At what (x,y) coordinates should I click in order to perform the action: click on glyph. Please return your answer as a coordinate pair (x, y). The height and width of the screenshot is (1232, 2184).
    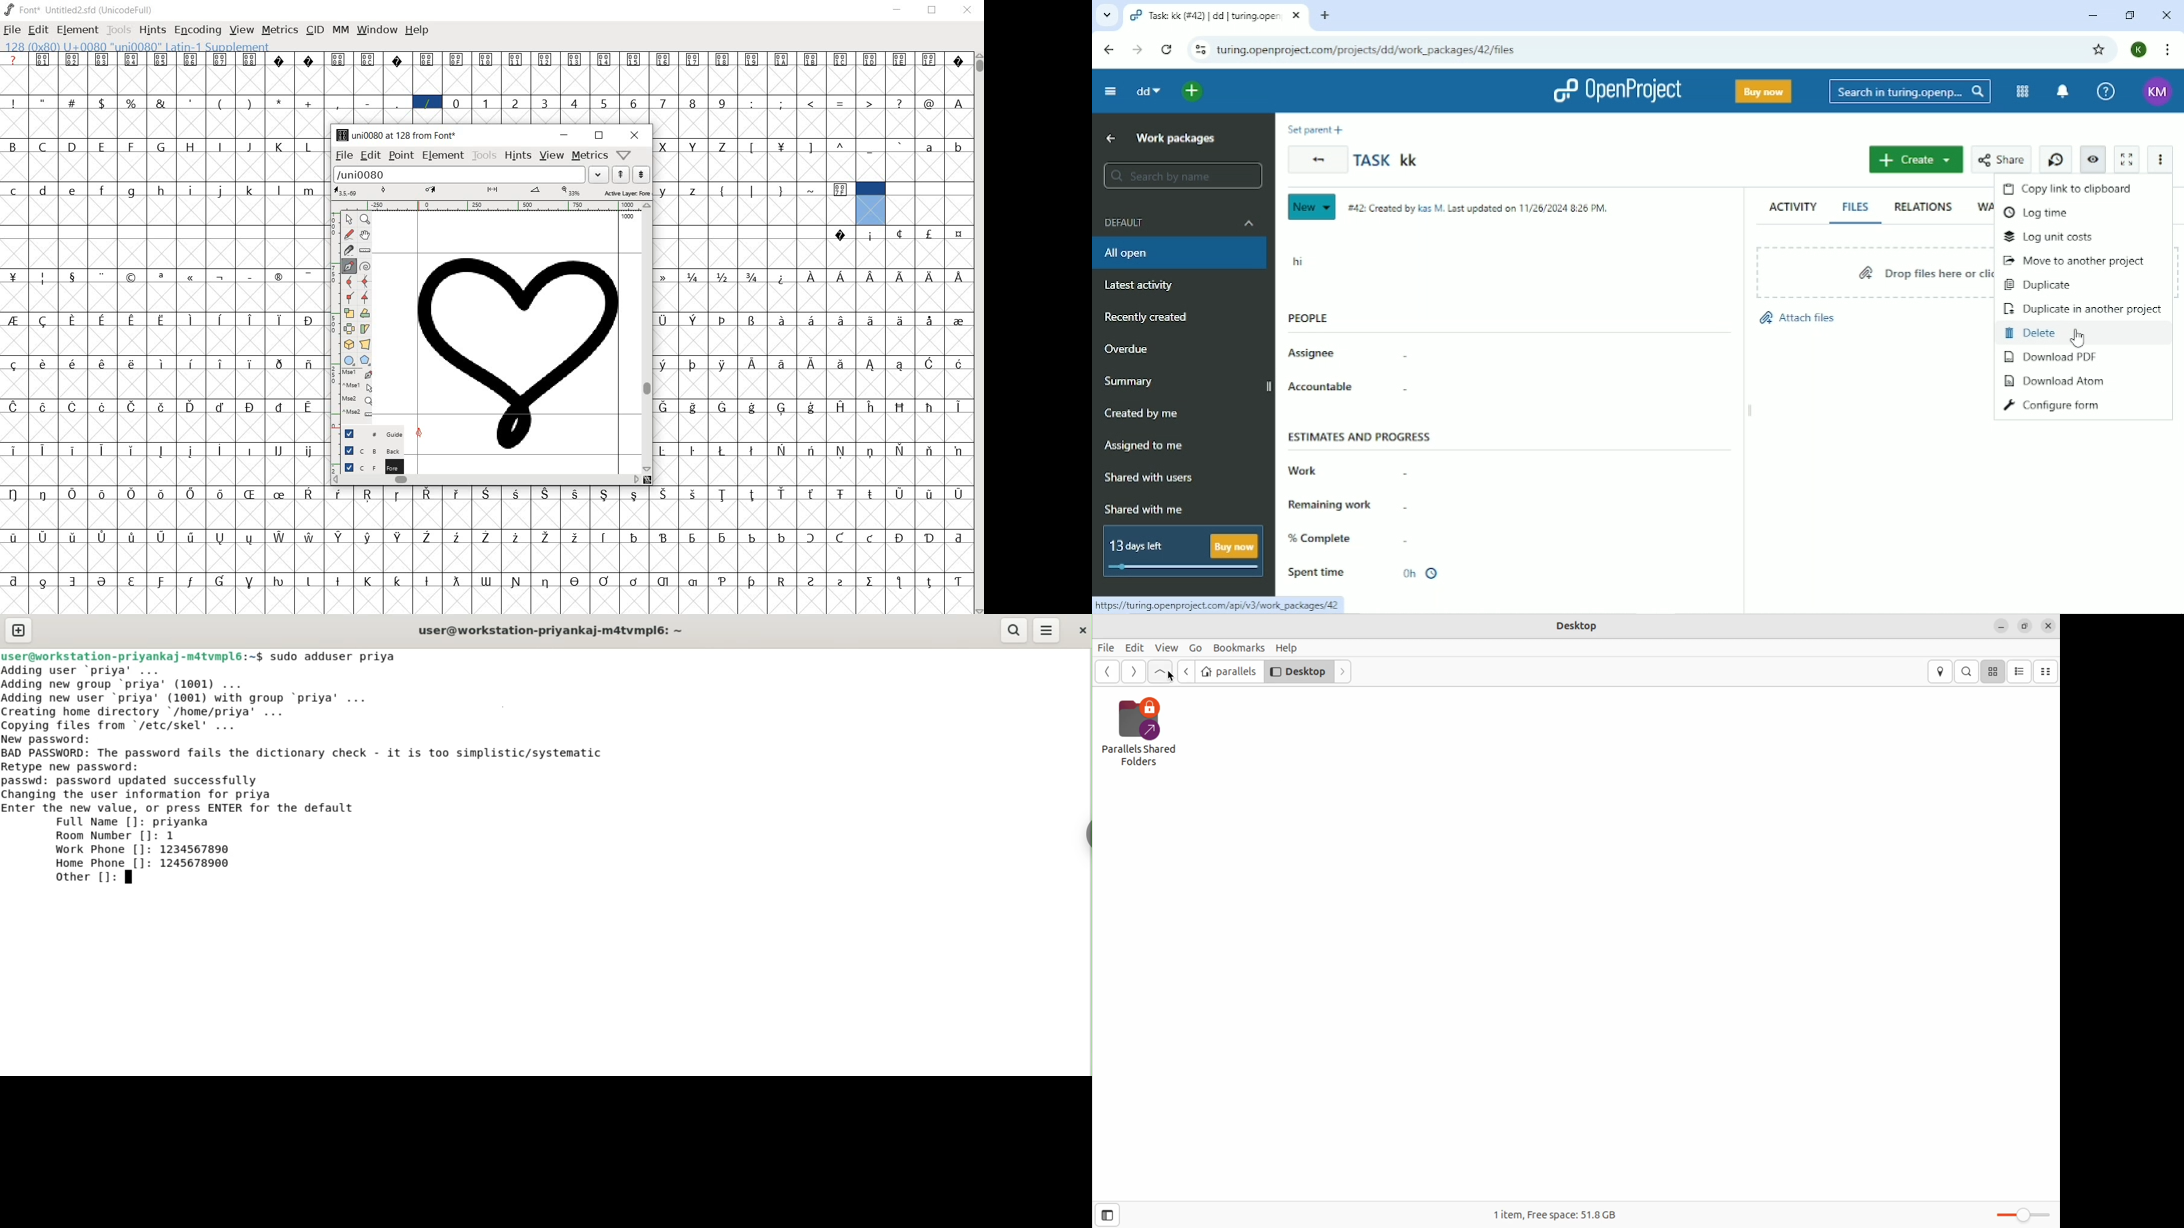
    Looking at the image, I should click on (279, 450).